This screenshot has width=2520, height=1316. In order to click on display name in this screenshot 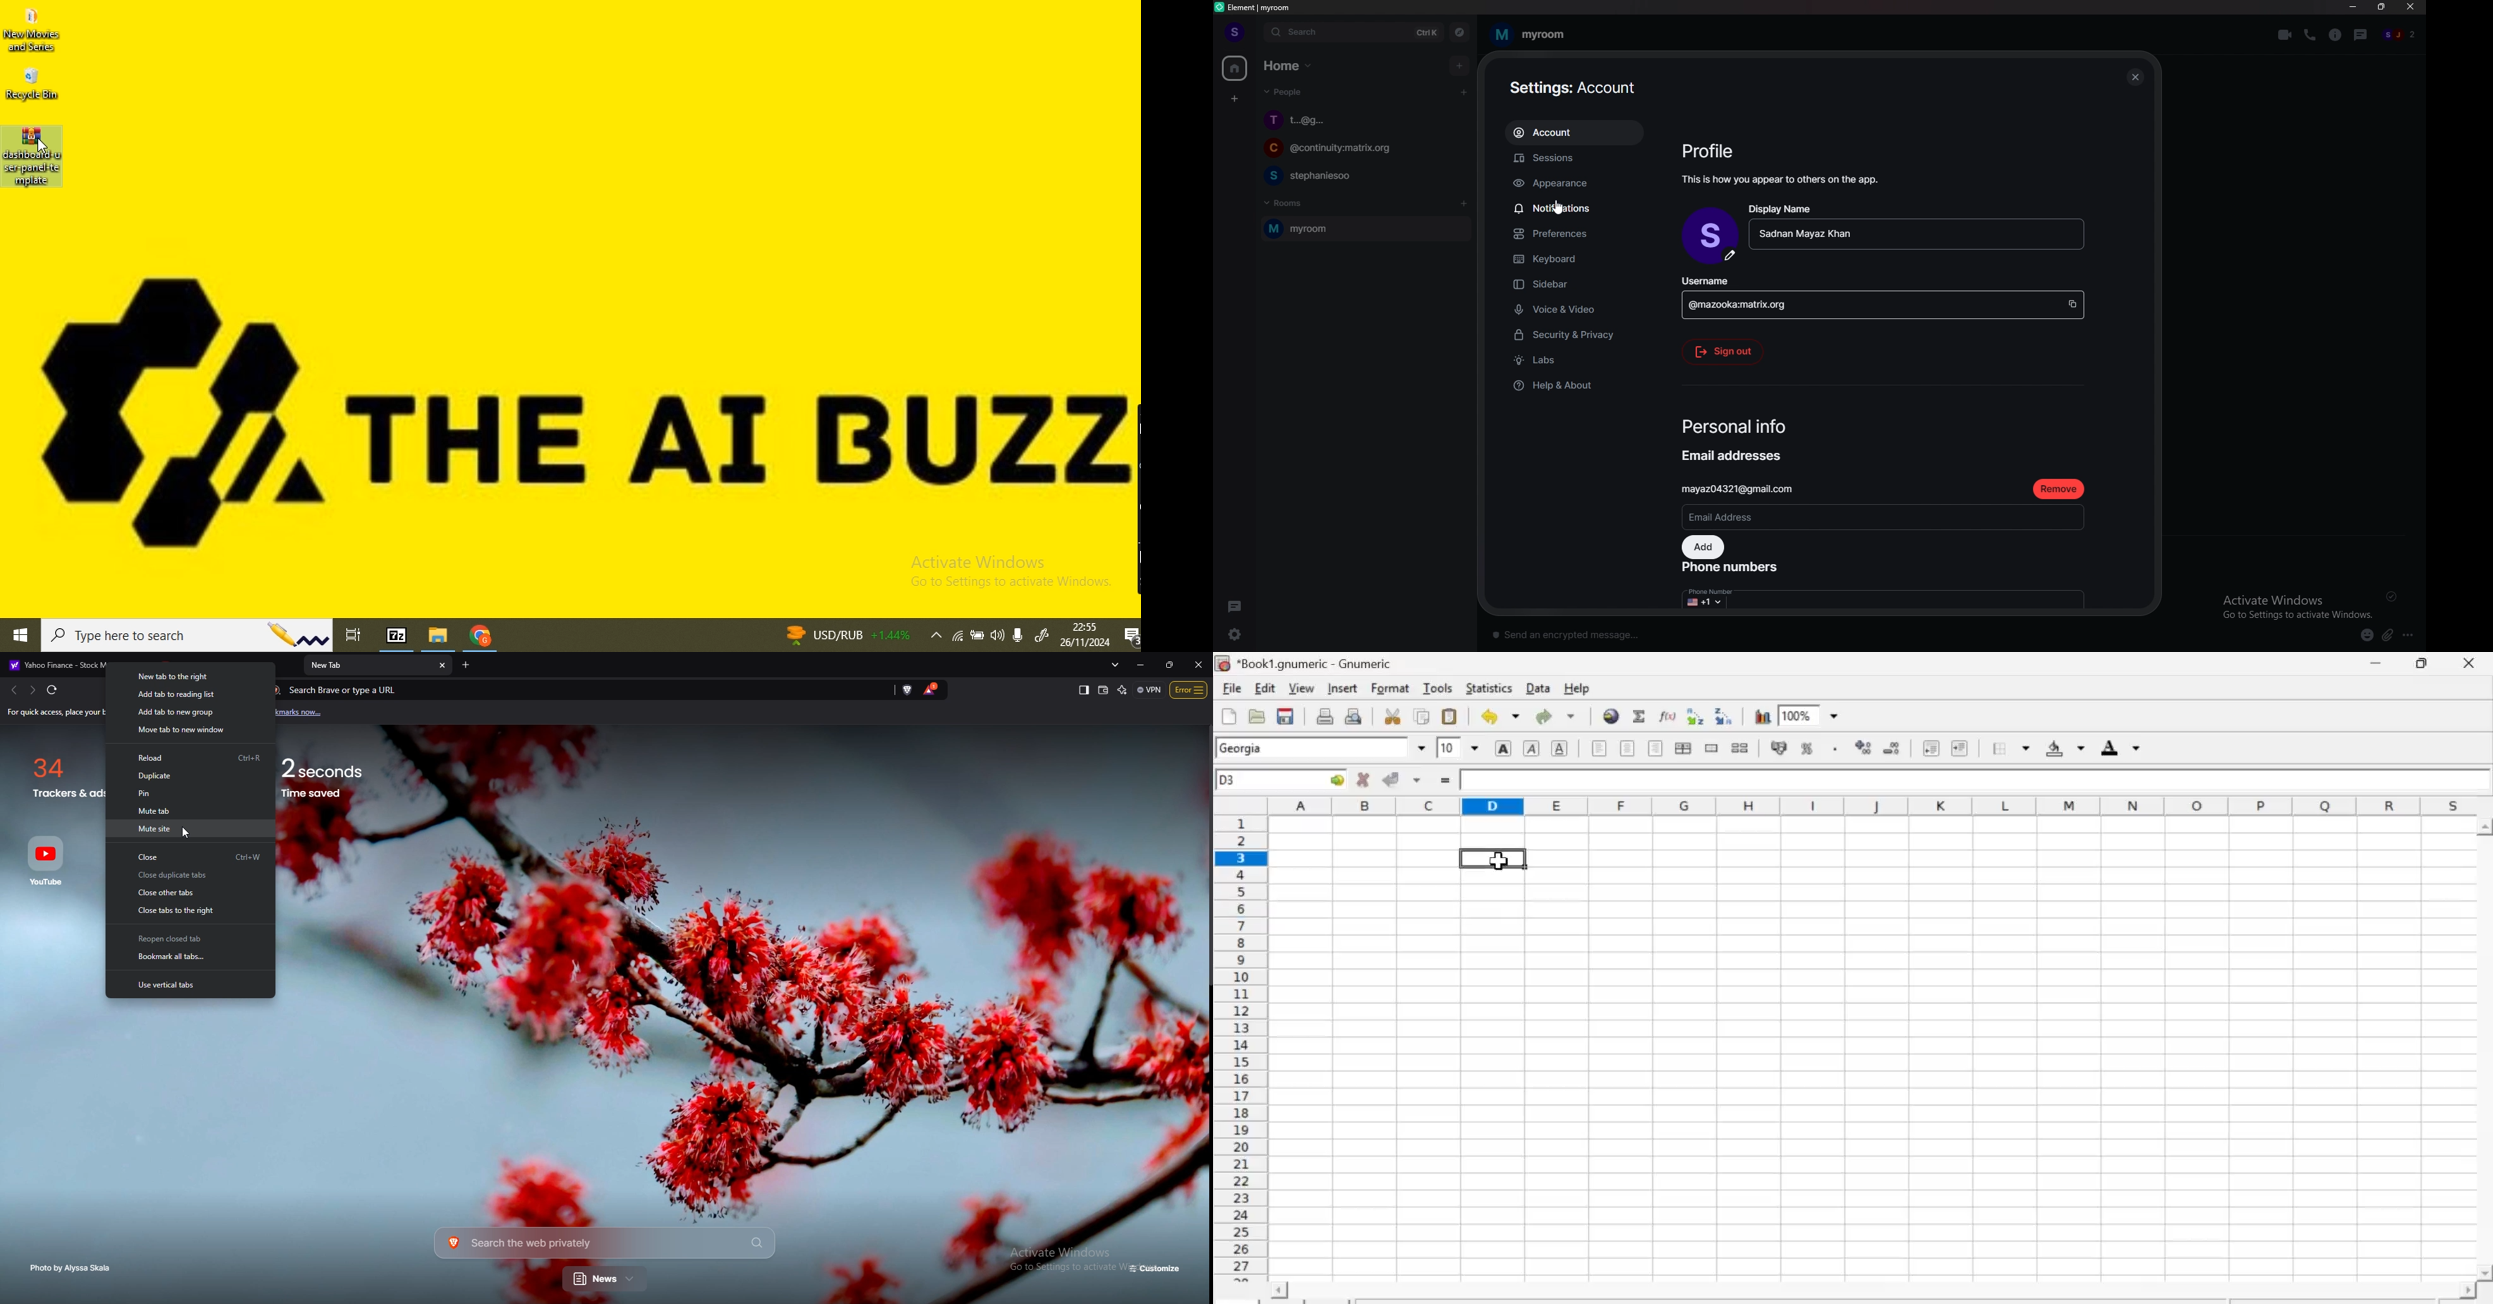, I will do `click(1917, 226)`.